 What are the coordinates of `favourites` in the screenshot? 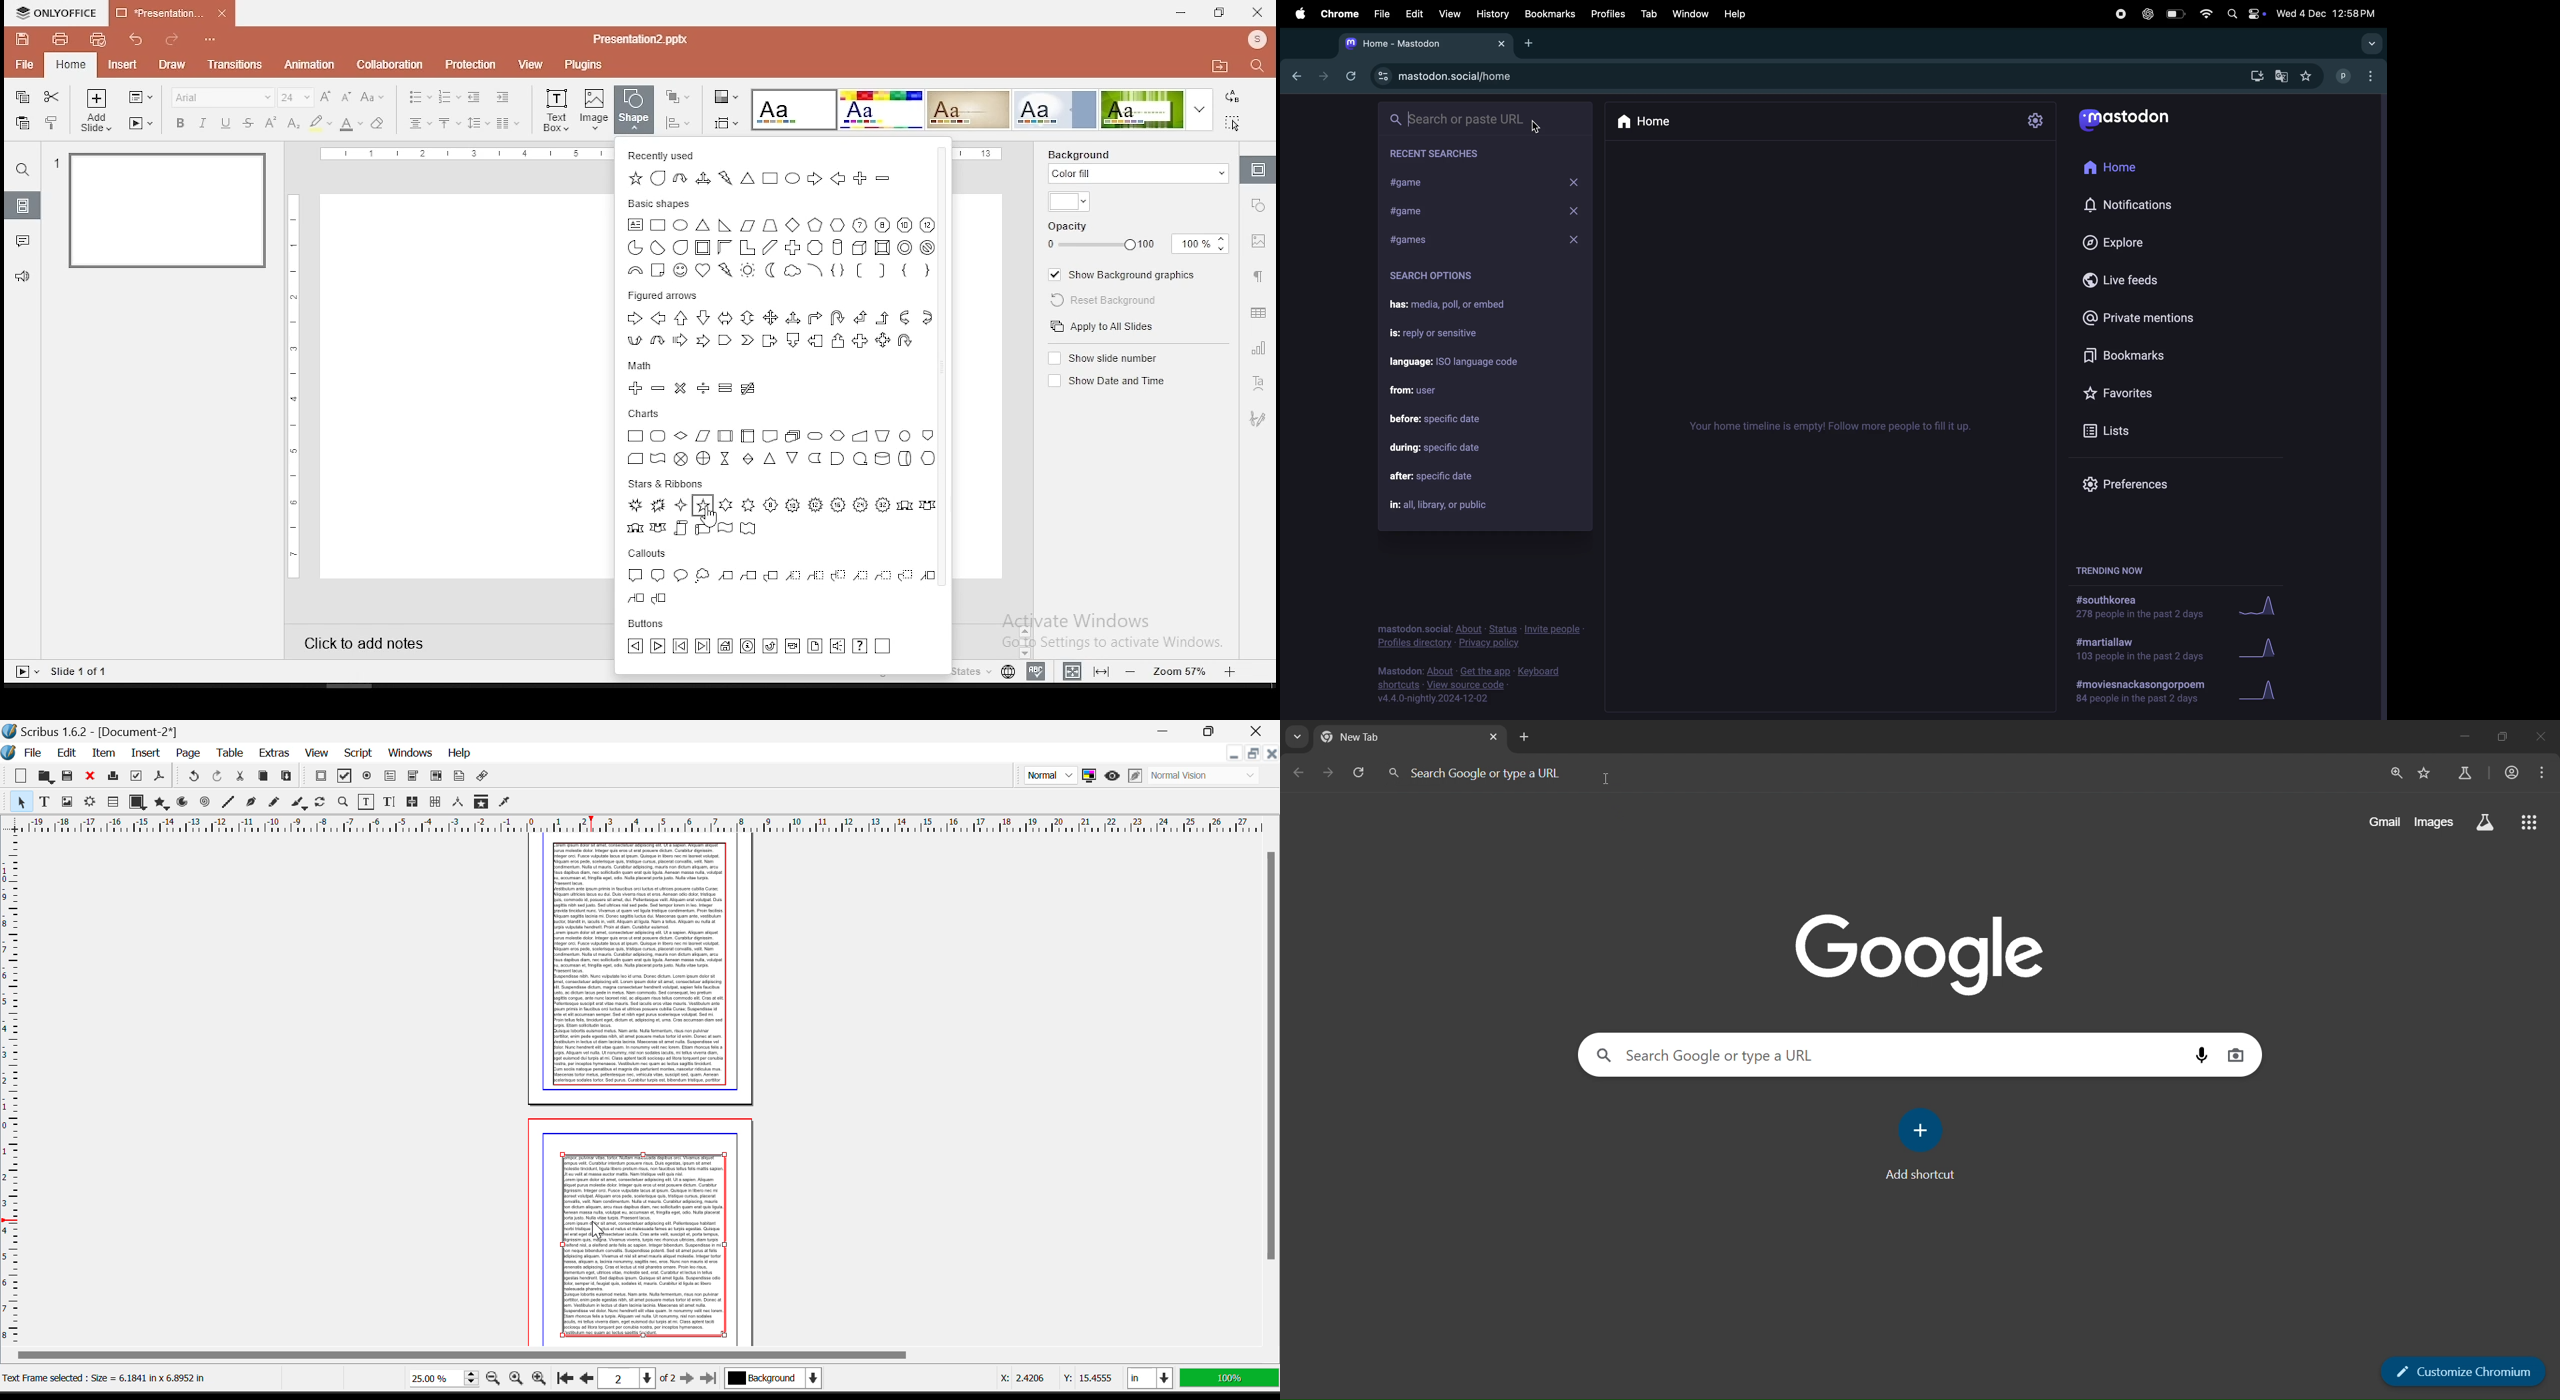 It's located at (2309, 75).